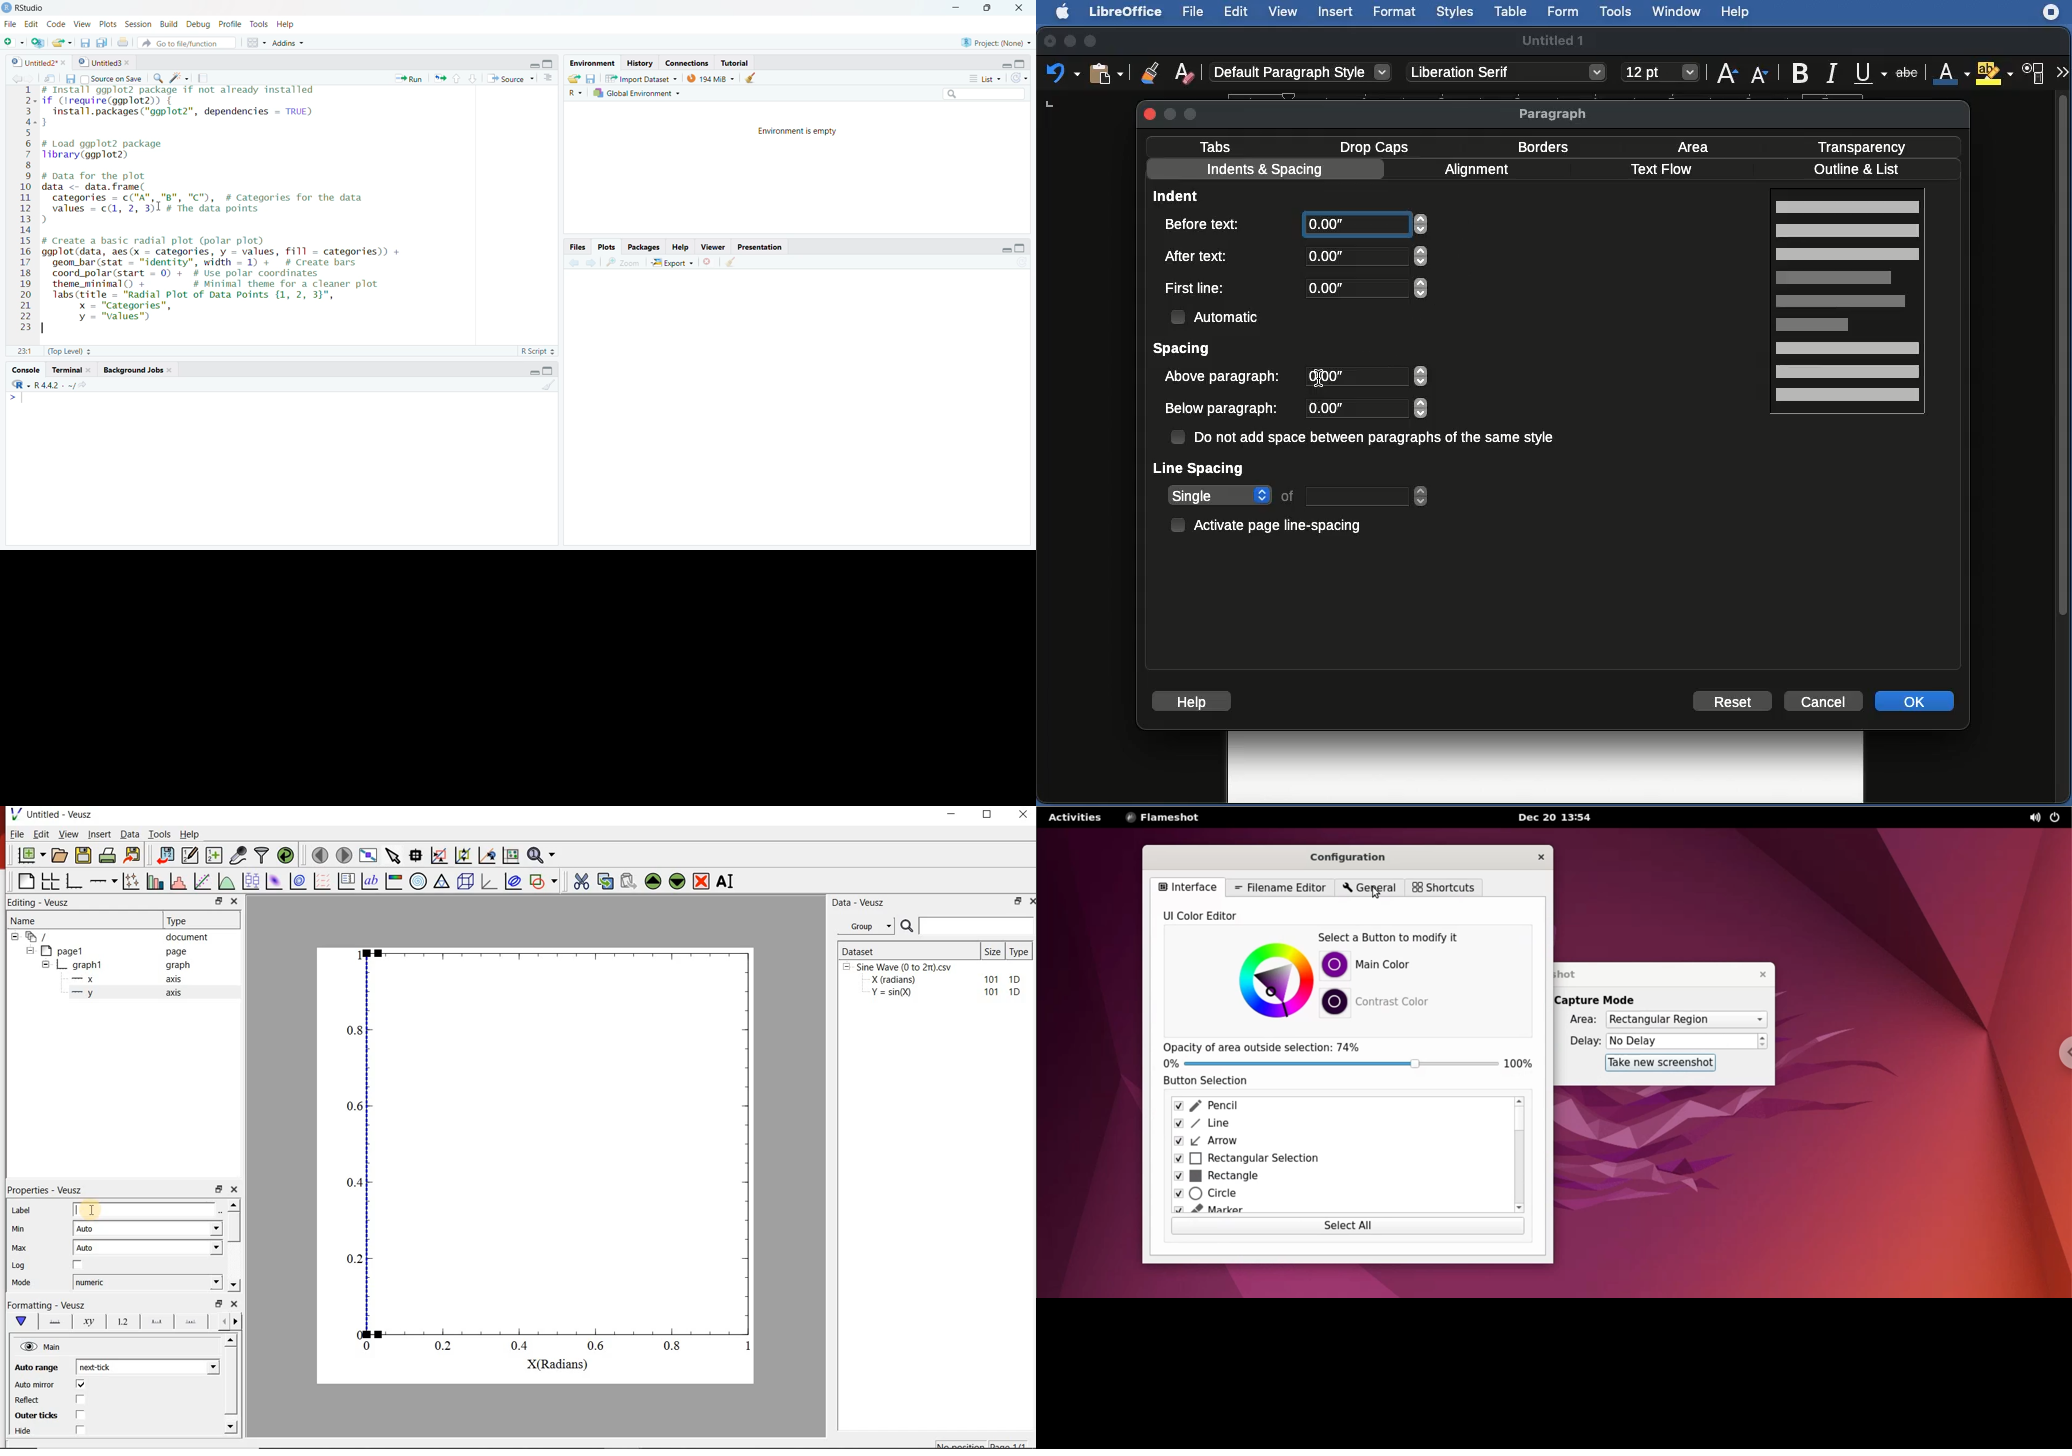 This screenshot has height=1456, width=2072. I want to click on R442. ~/, so click(54, 386).